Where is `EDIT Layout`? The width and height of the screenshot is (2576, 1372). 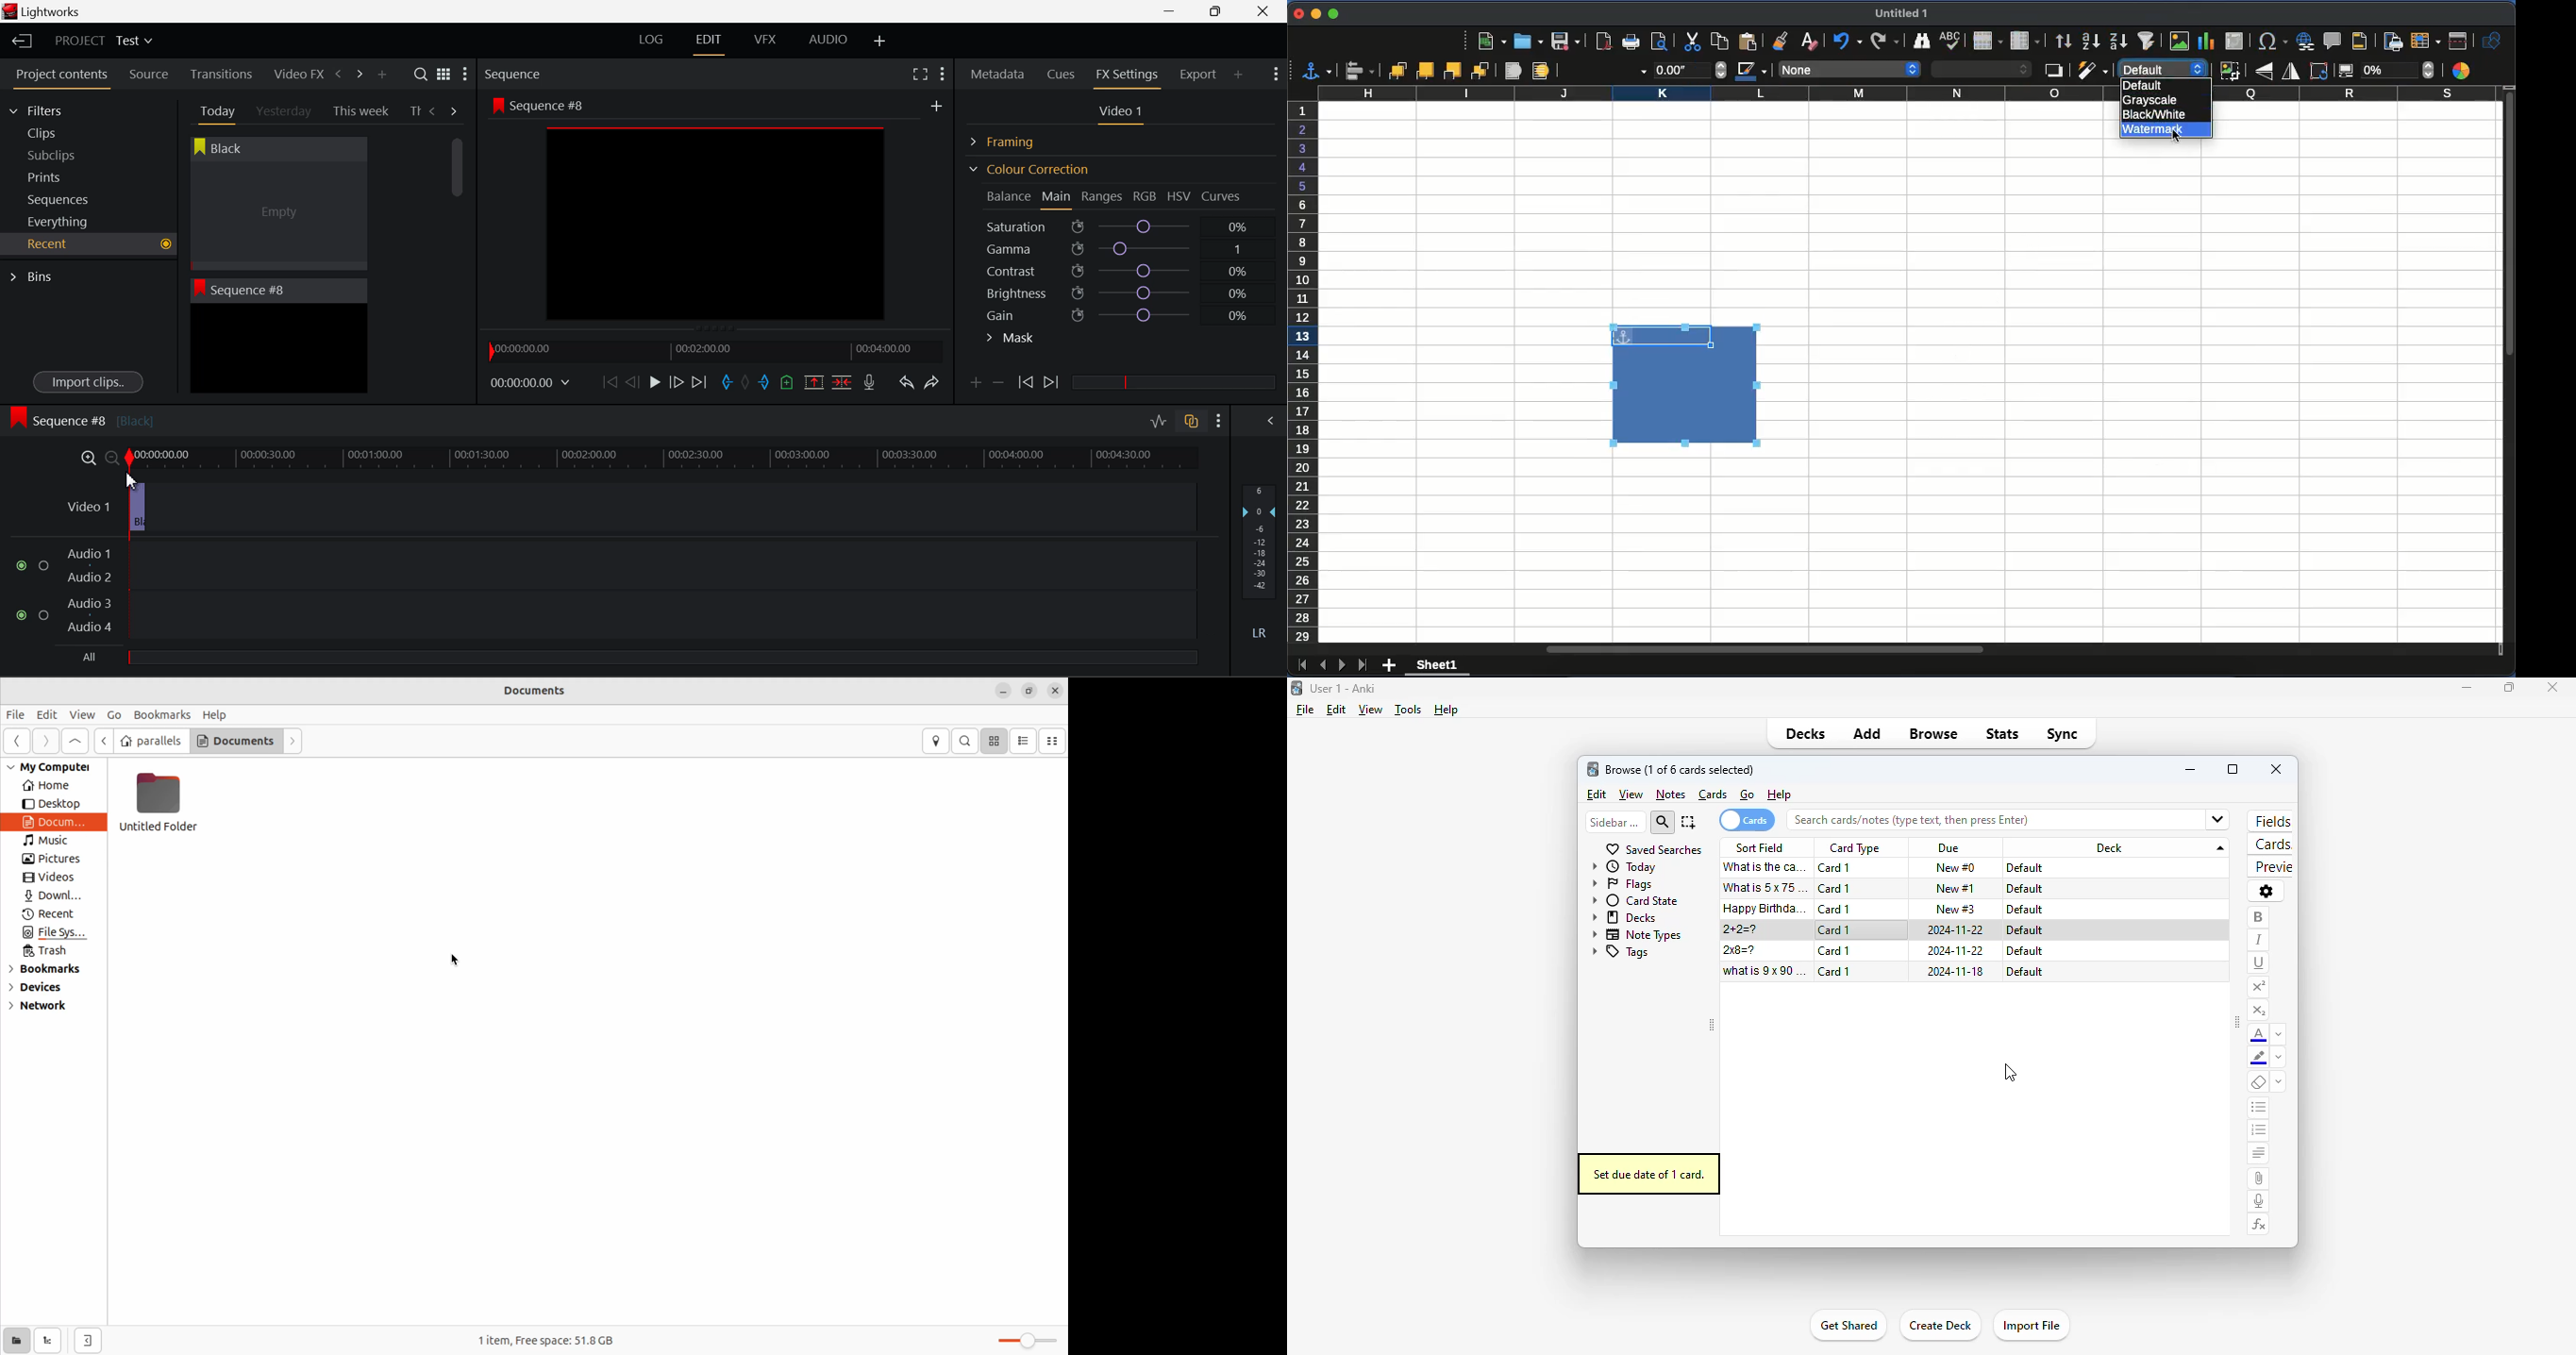
EDIT Layout is located at coordinates (711, 42).